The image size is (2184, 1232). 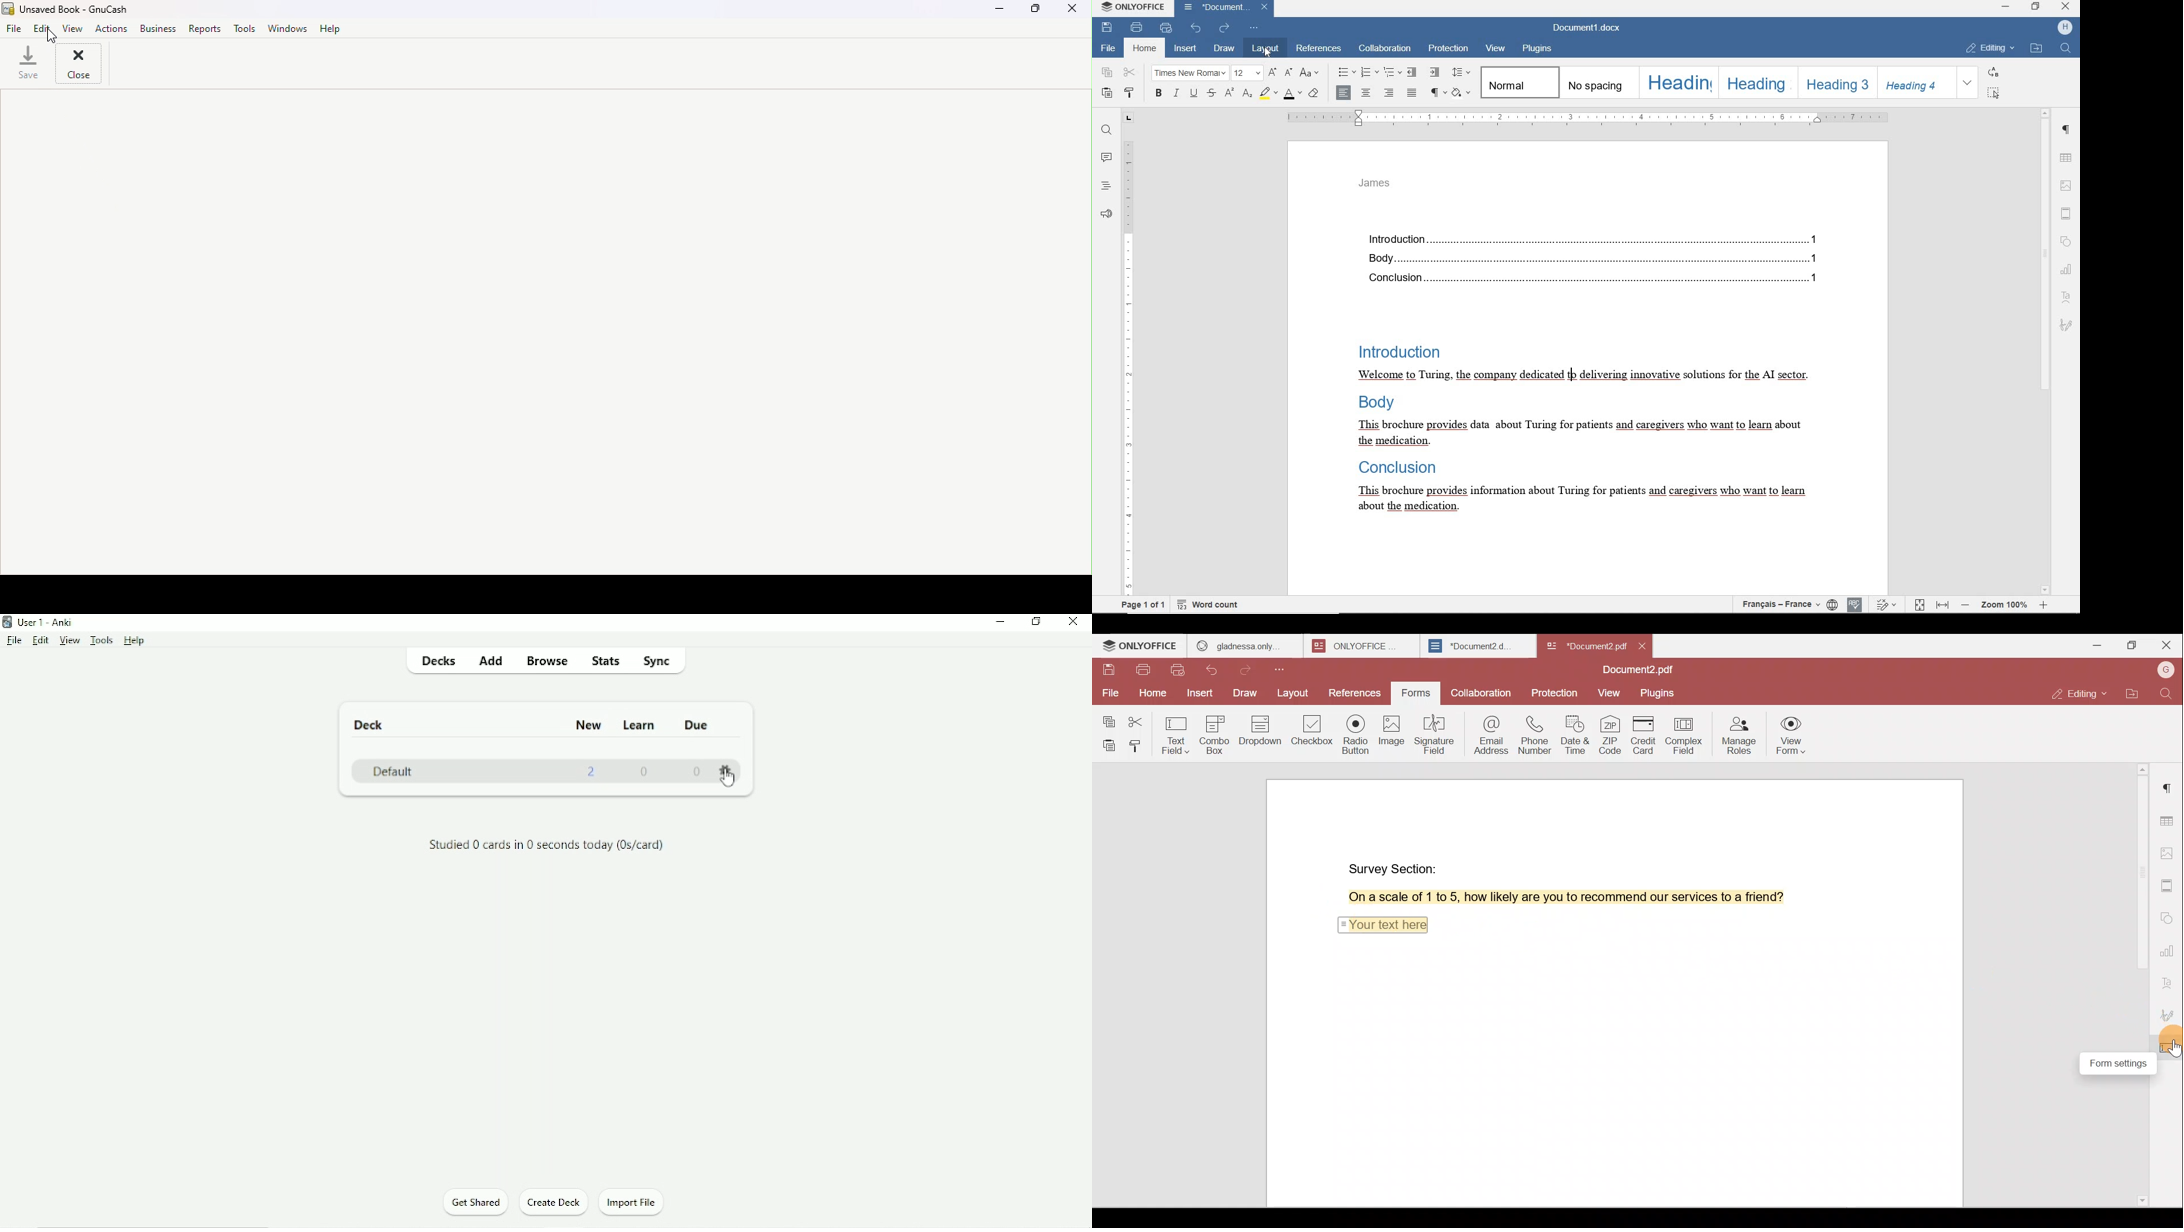 What do you see at coordinates (2169, 787) in the screenshot?
I see `Paragraph settings` at bounding box center [2169, 787].